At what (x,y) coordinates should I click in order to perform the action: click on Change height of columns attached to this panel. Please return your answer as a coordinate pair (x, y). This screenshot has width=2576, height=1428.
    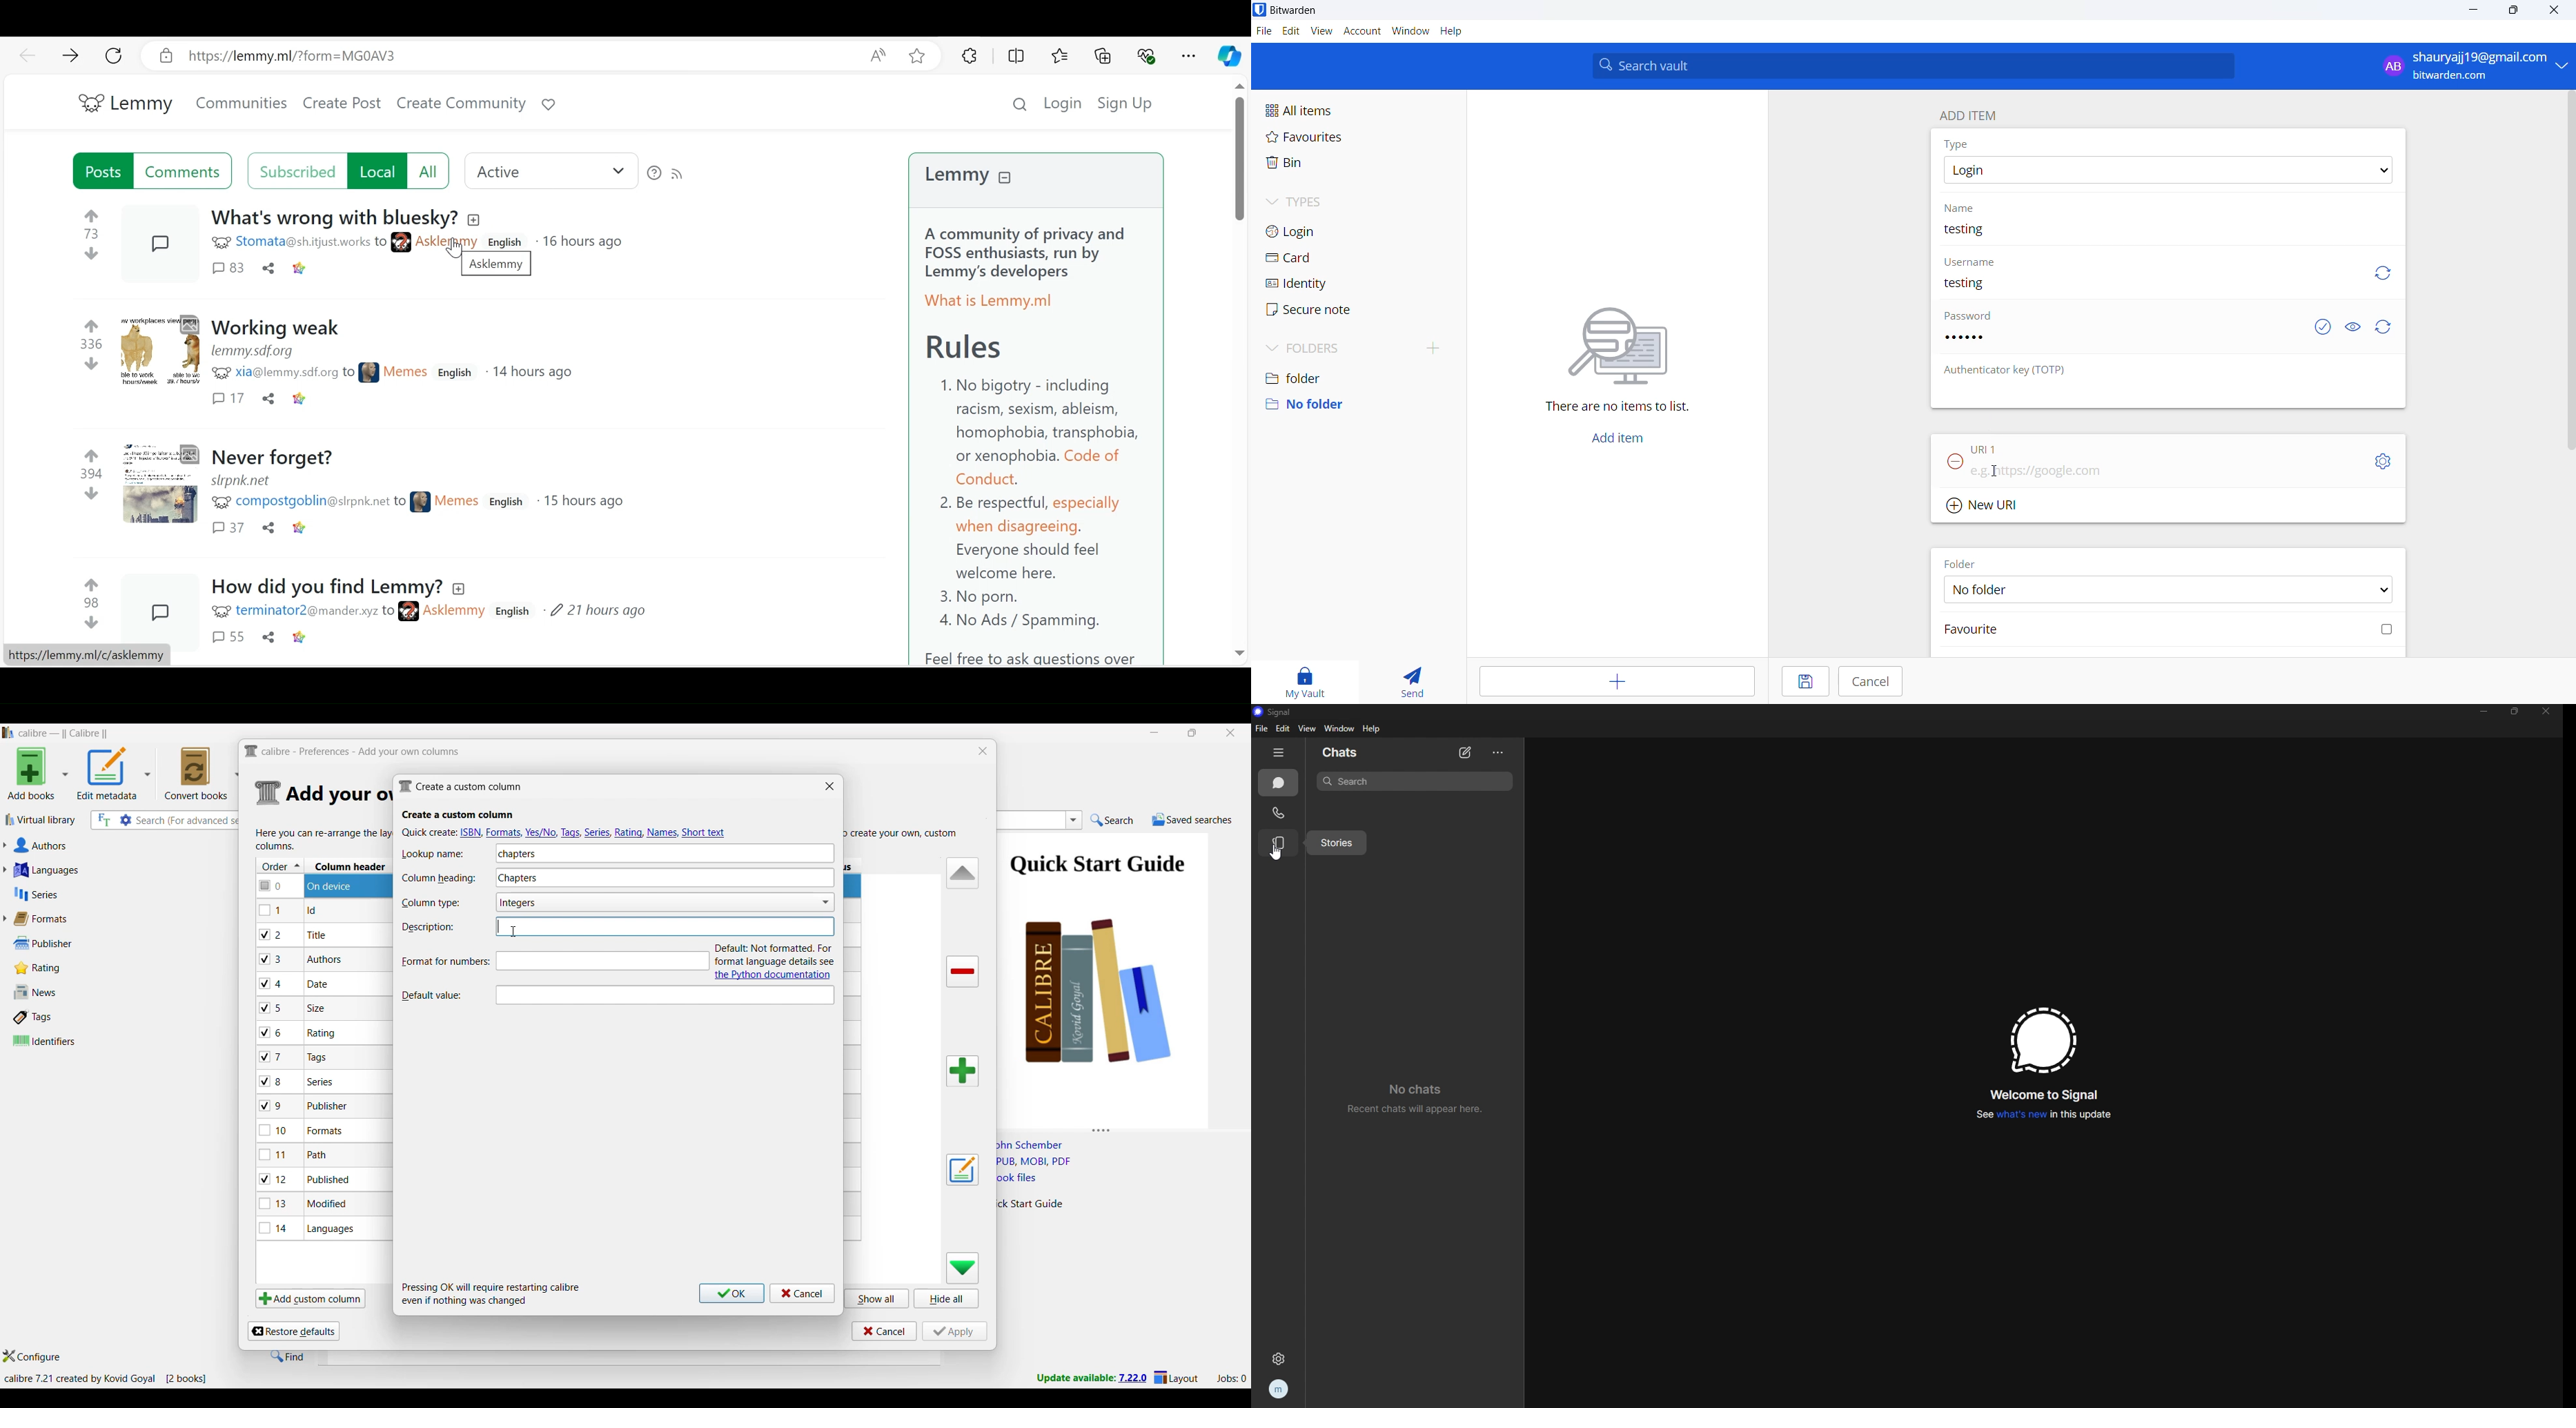
    Looking at the image, I should click on (1124, 1128).